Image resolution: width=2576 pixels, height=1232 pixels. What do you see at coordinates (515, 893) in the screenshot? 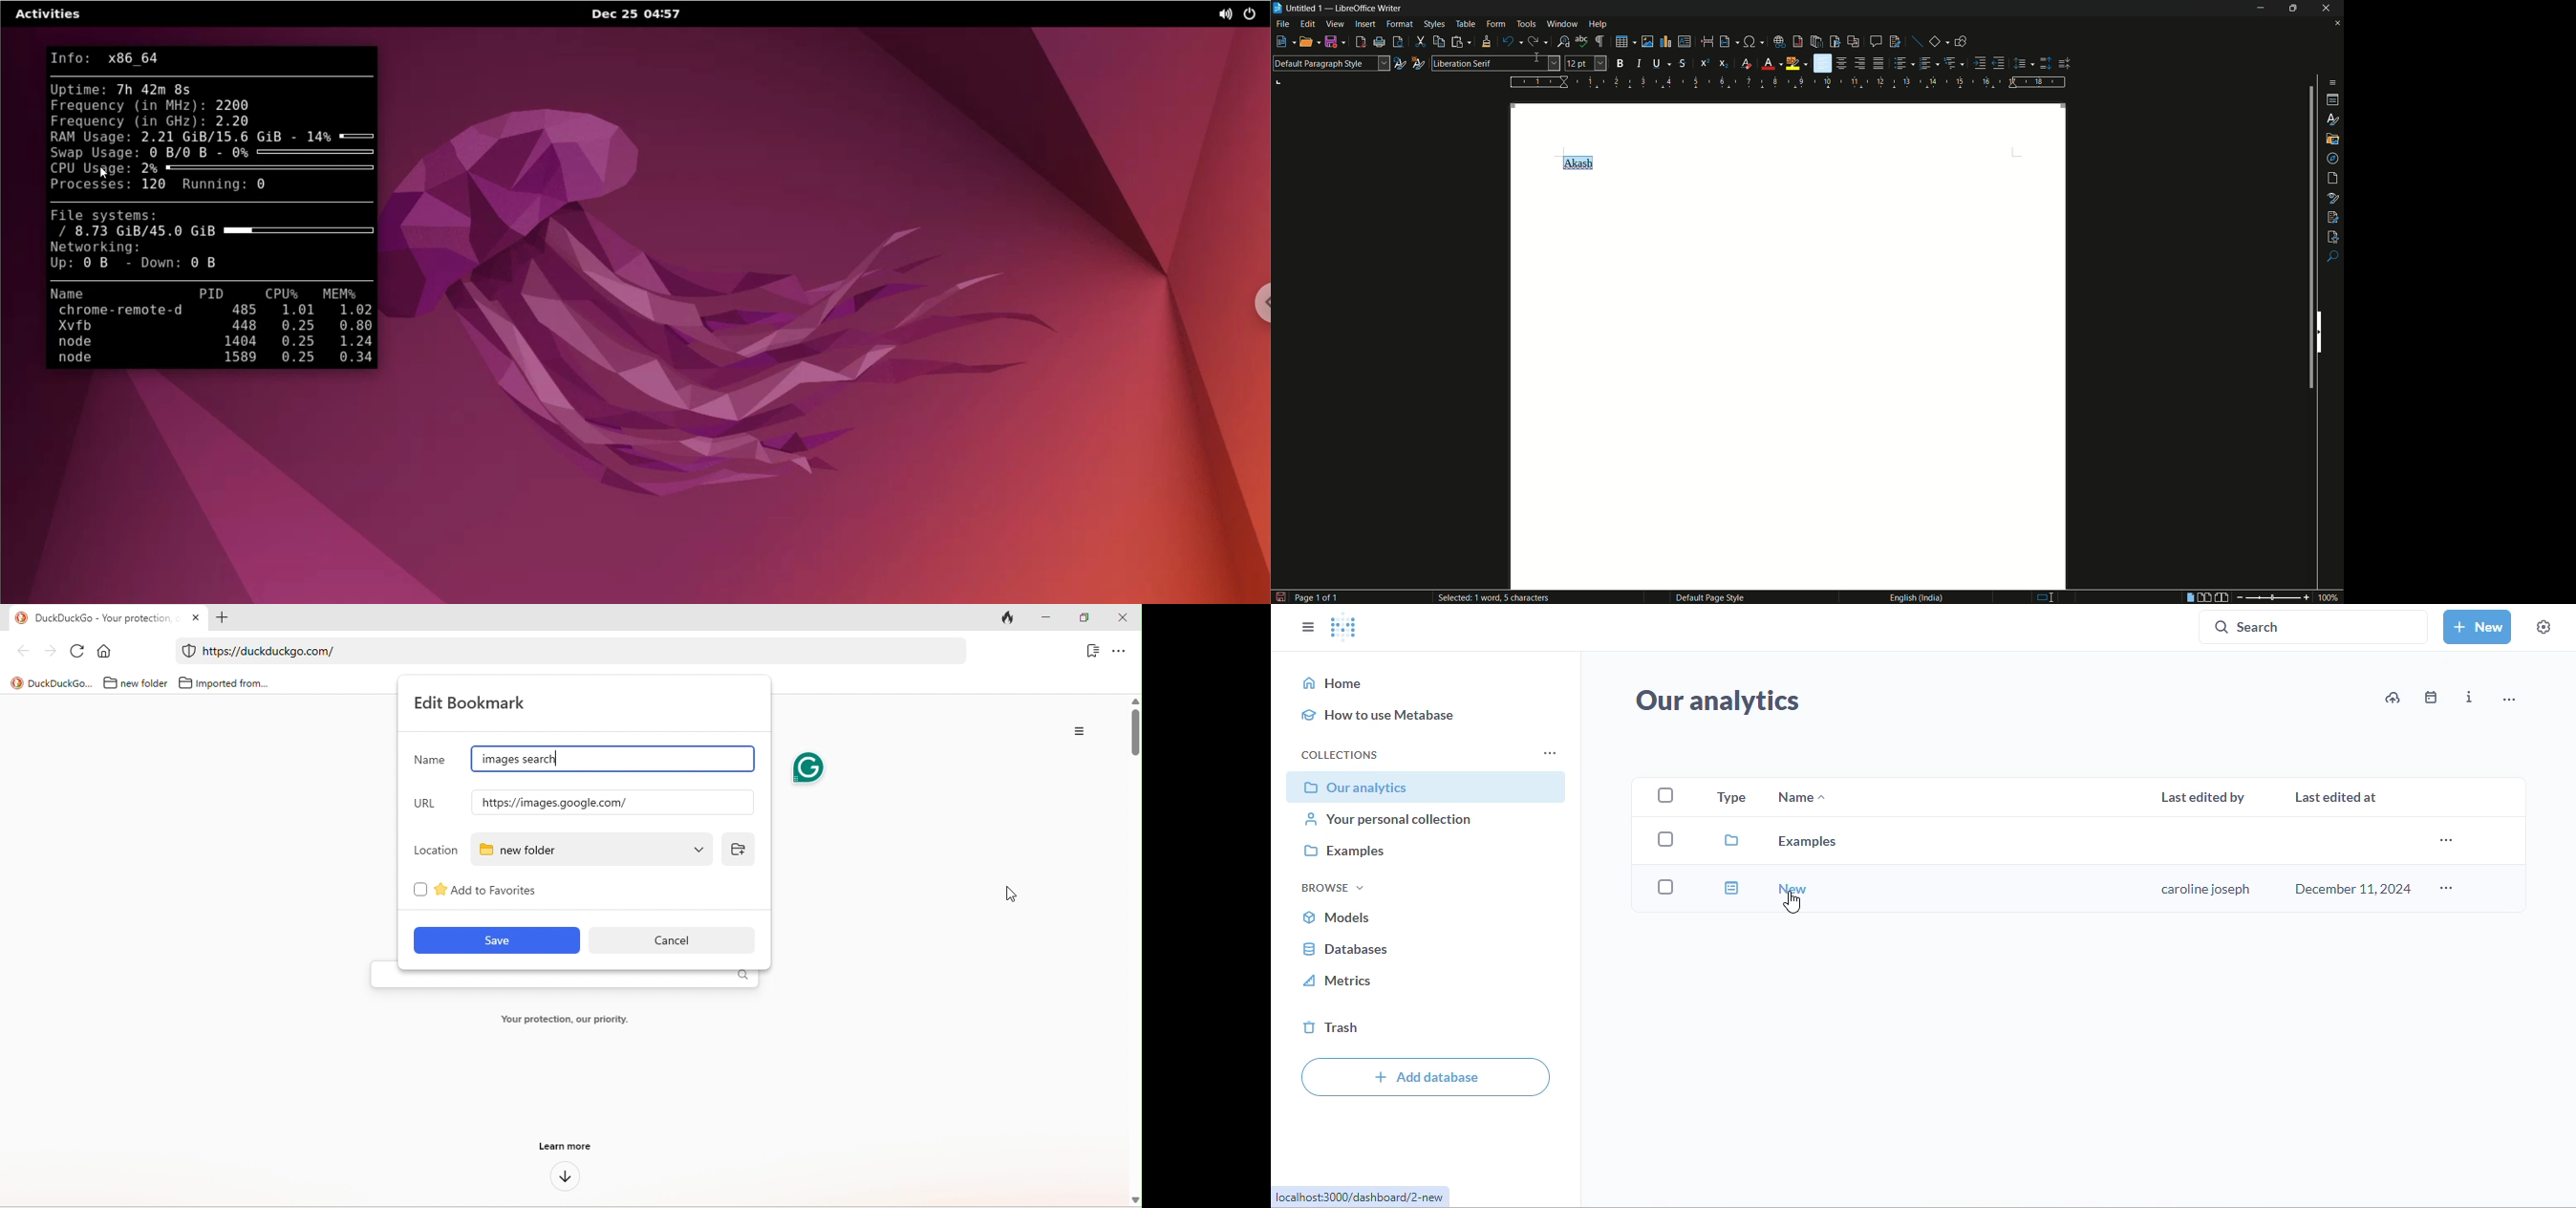
I see `add to favourites` at bounding box center [515, 893].